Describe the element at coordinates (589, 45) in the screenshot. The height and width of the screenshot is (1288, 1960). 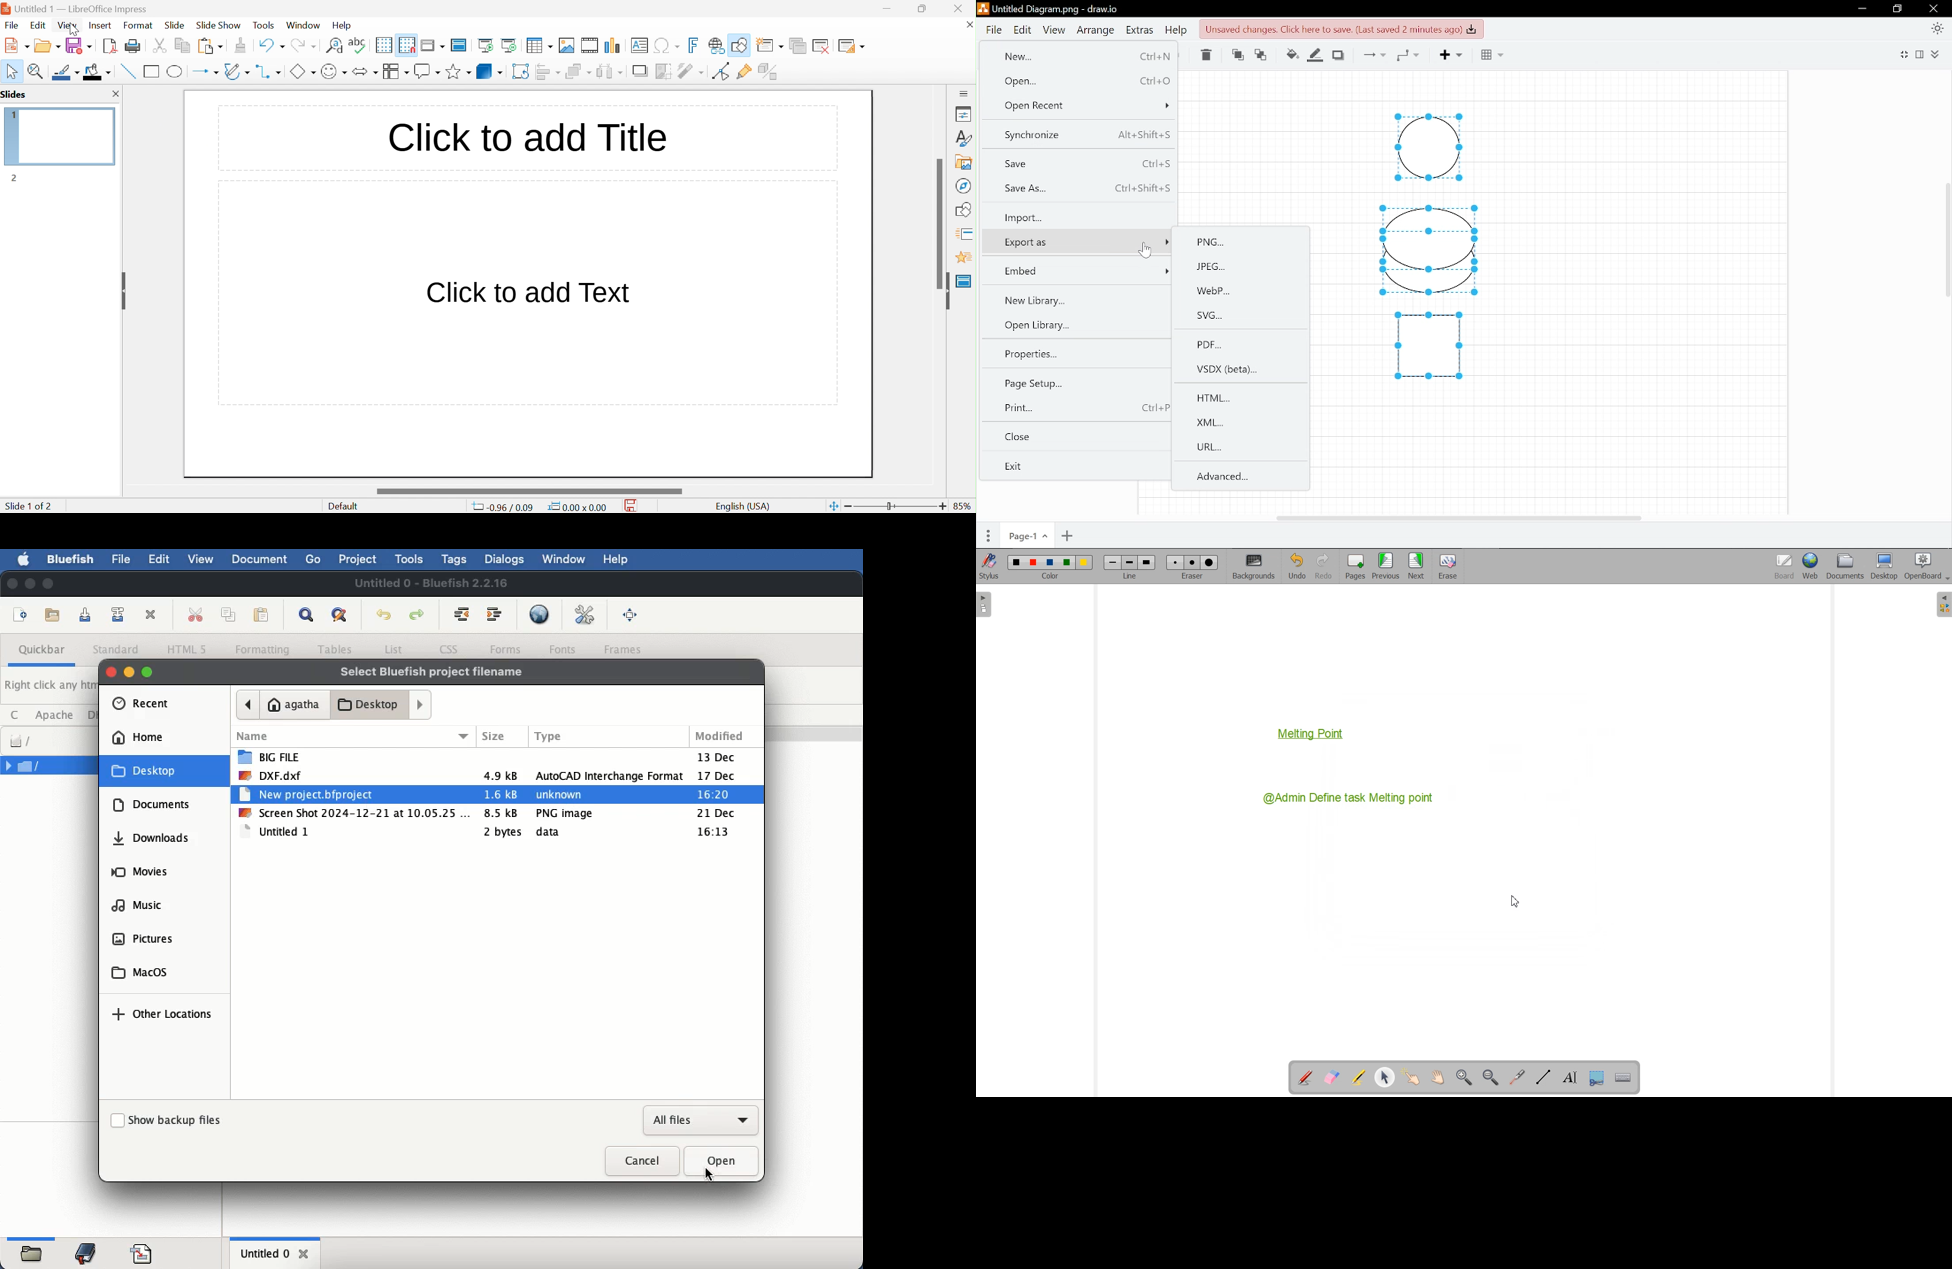
I see `insert audio or video` at that location.